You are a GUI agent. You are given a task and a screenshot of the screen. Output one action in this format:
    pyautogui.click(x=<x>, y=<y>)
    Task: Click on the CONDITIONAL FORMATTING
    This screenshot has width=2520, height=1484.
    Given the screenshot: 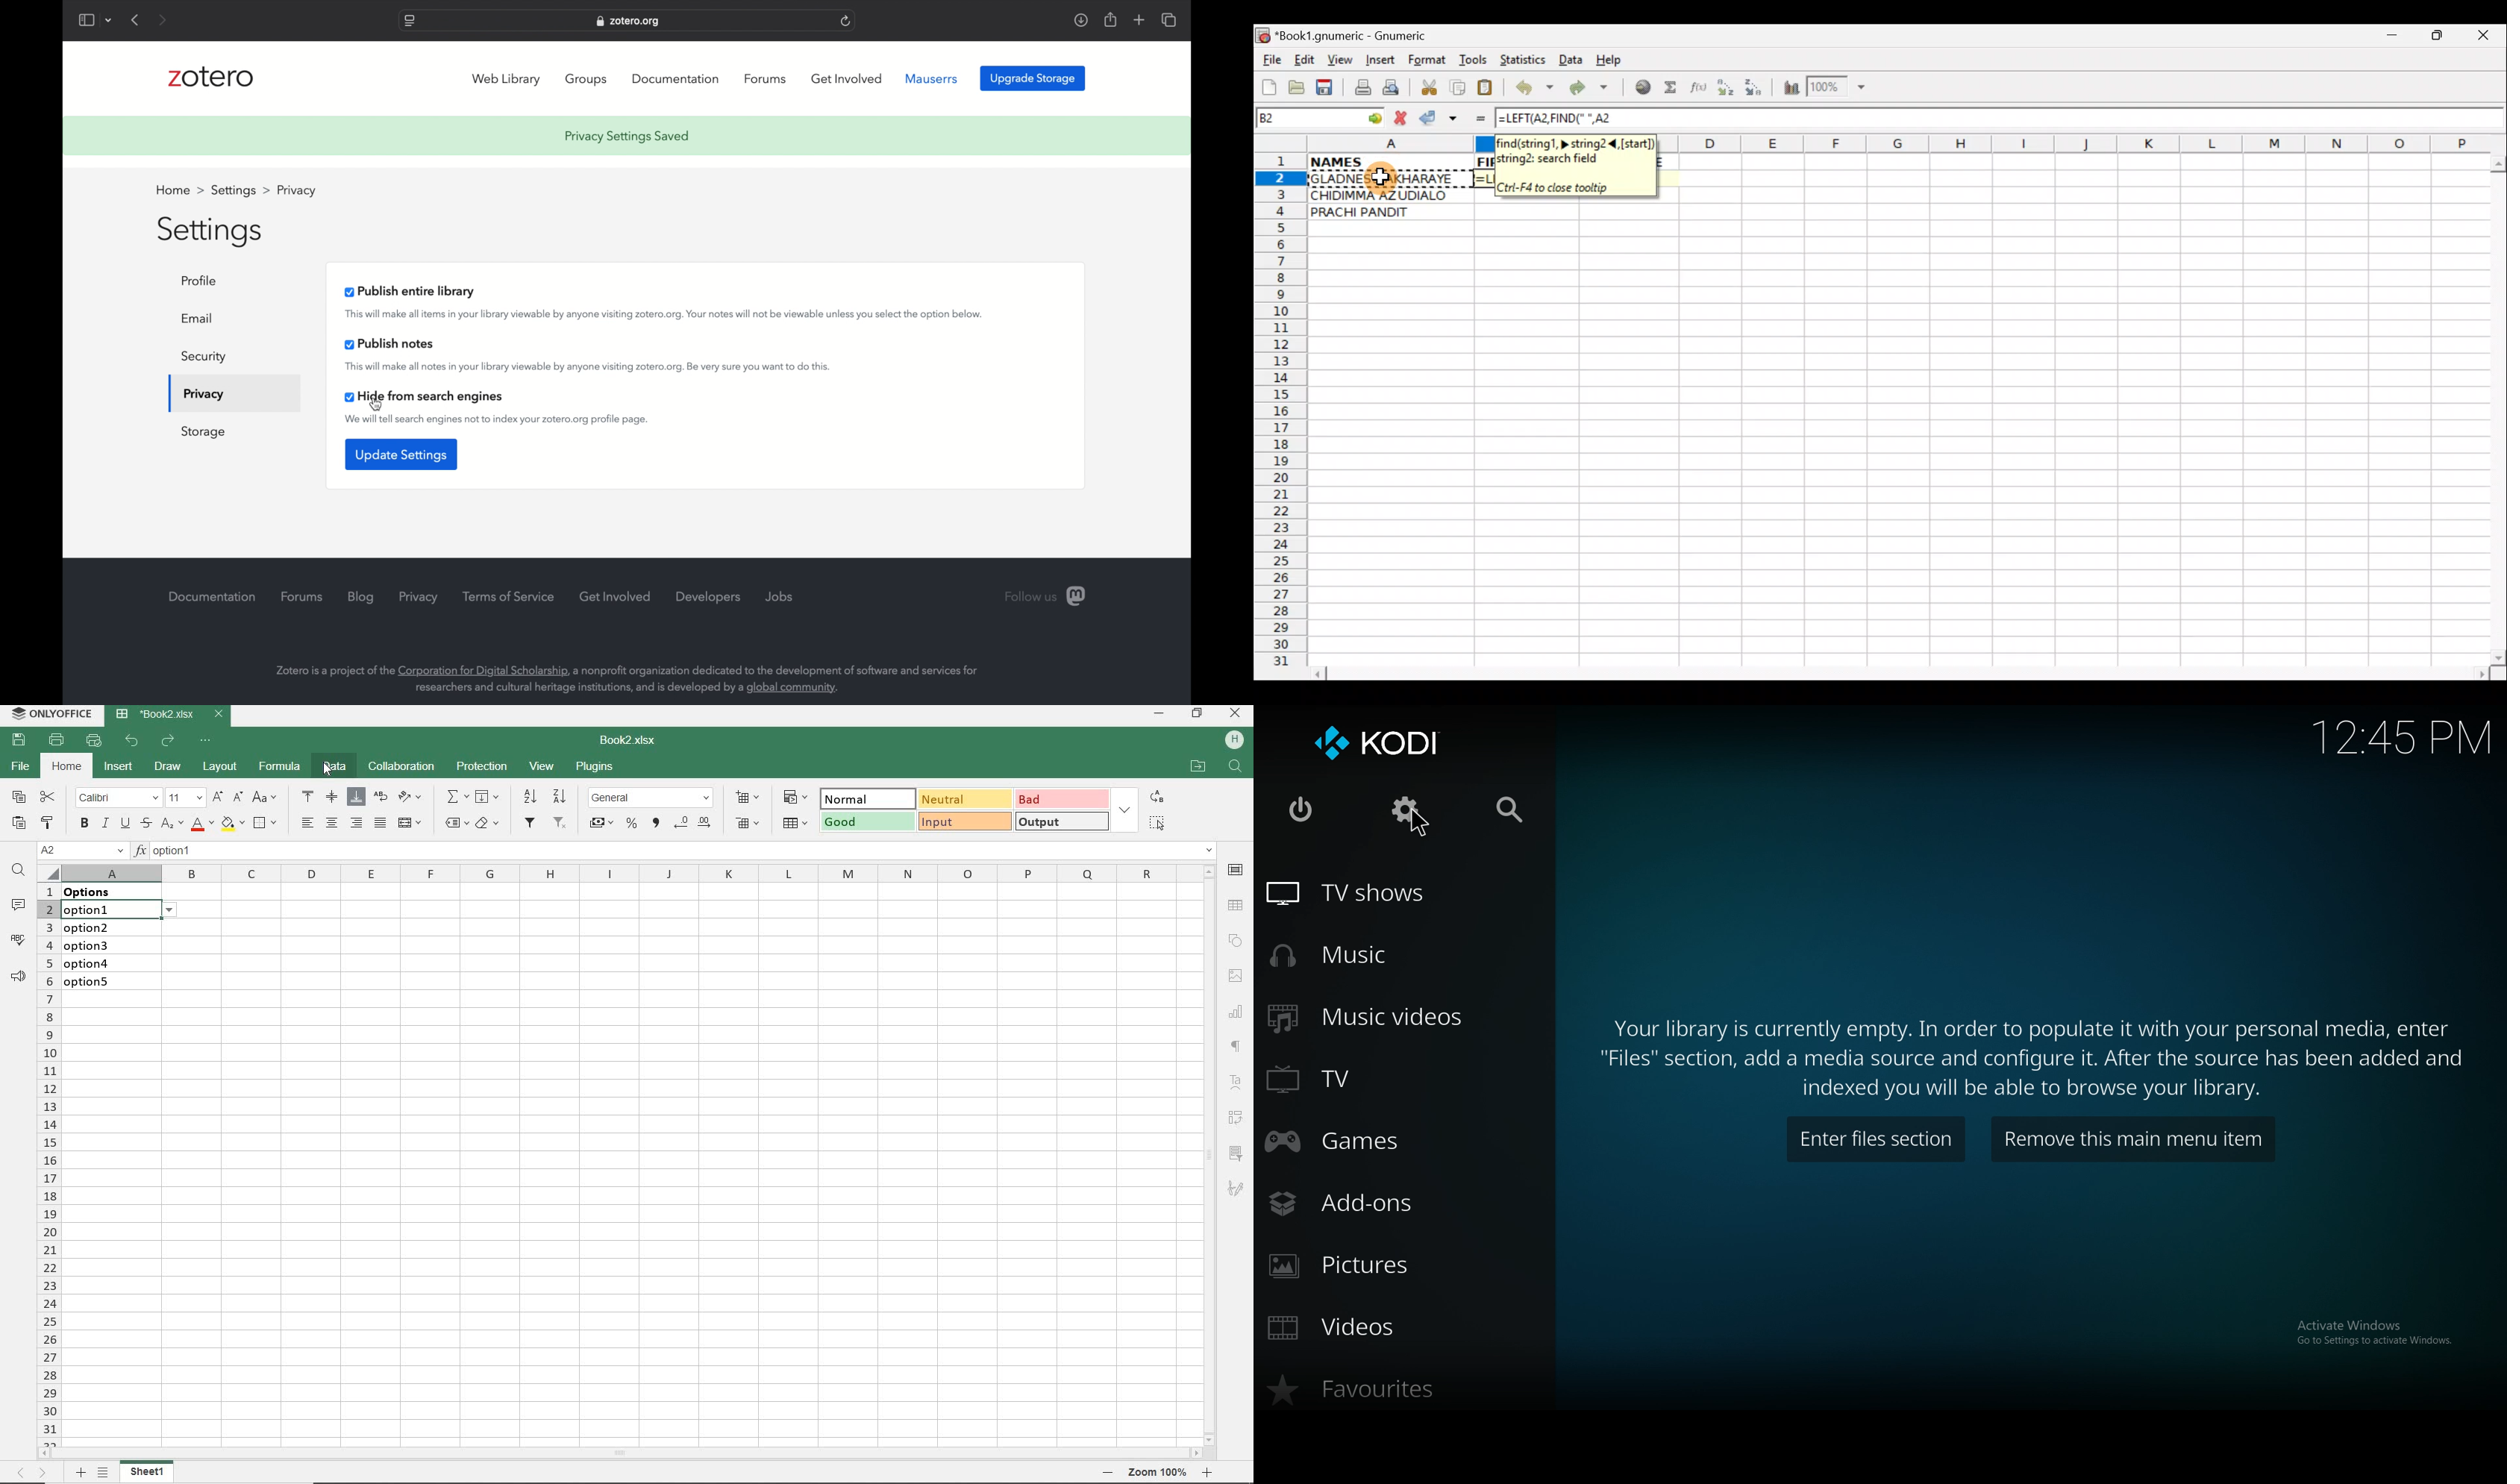 What is the action you would take?
    pyautogui.click(x=796, y=798)
    